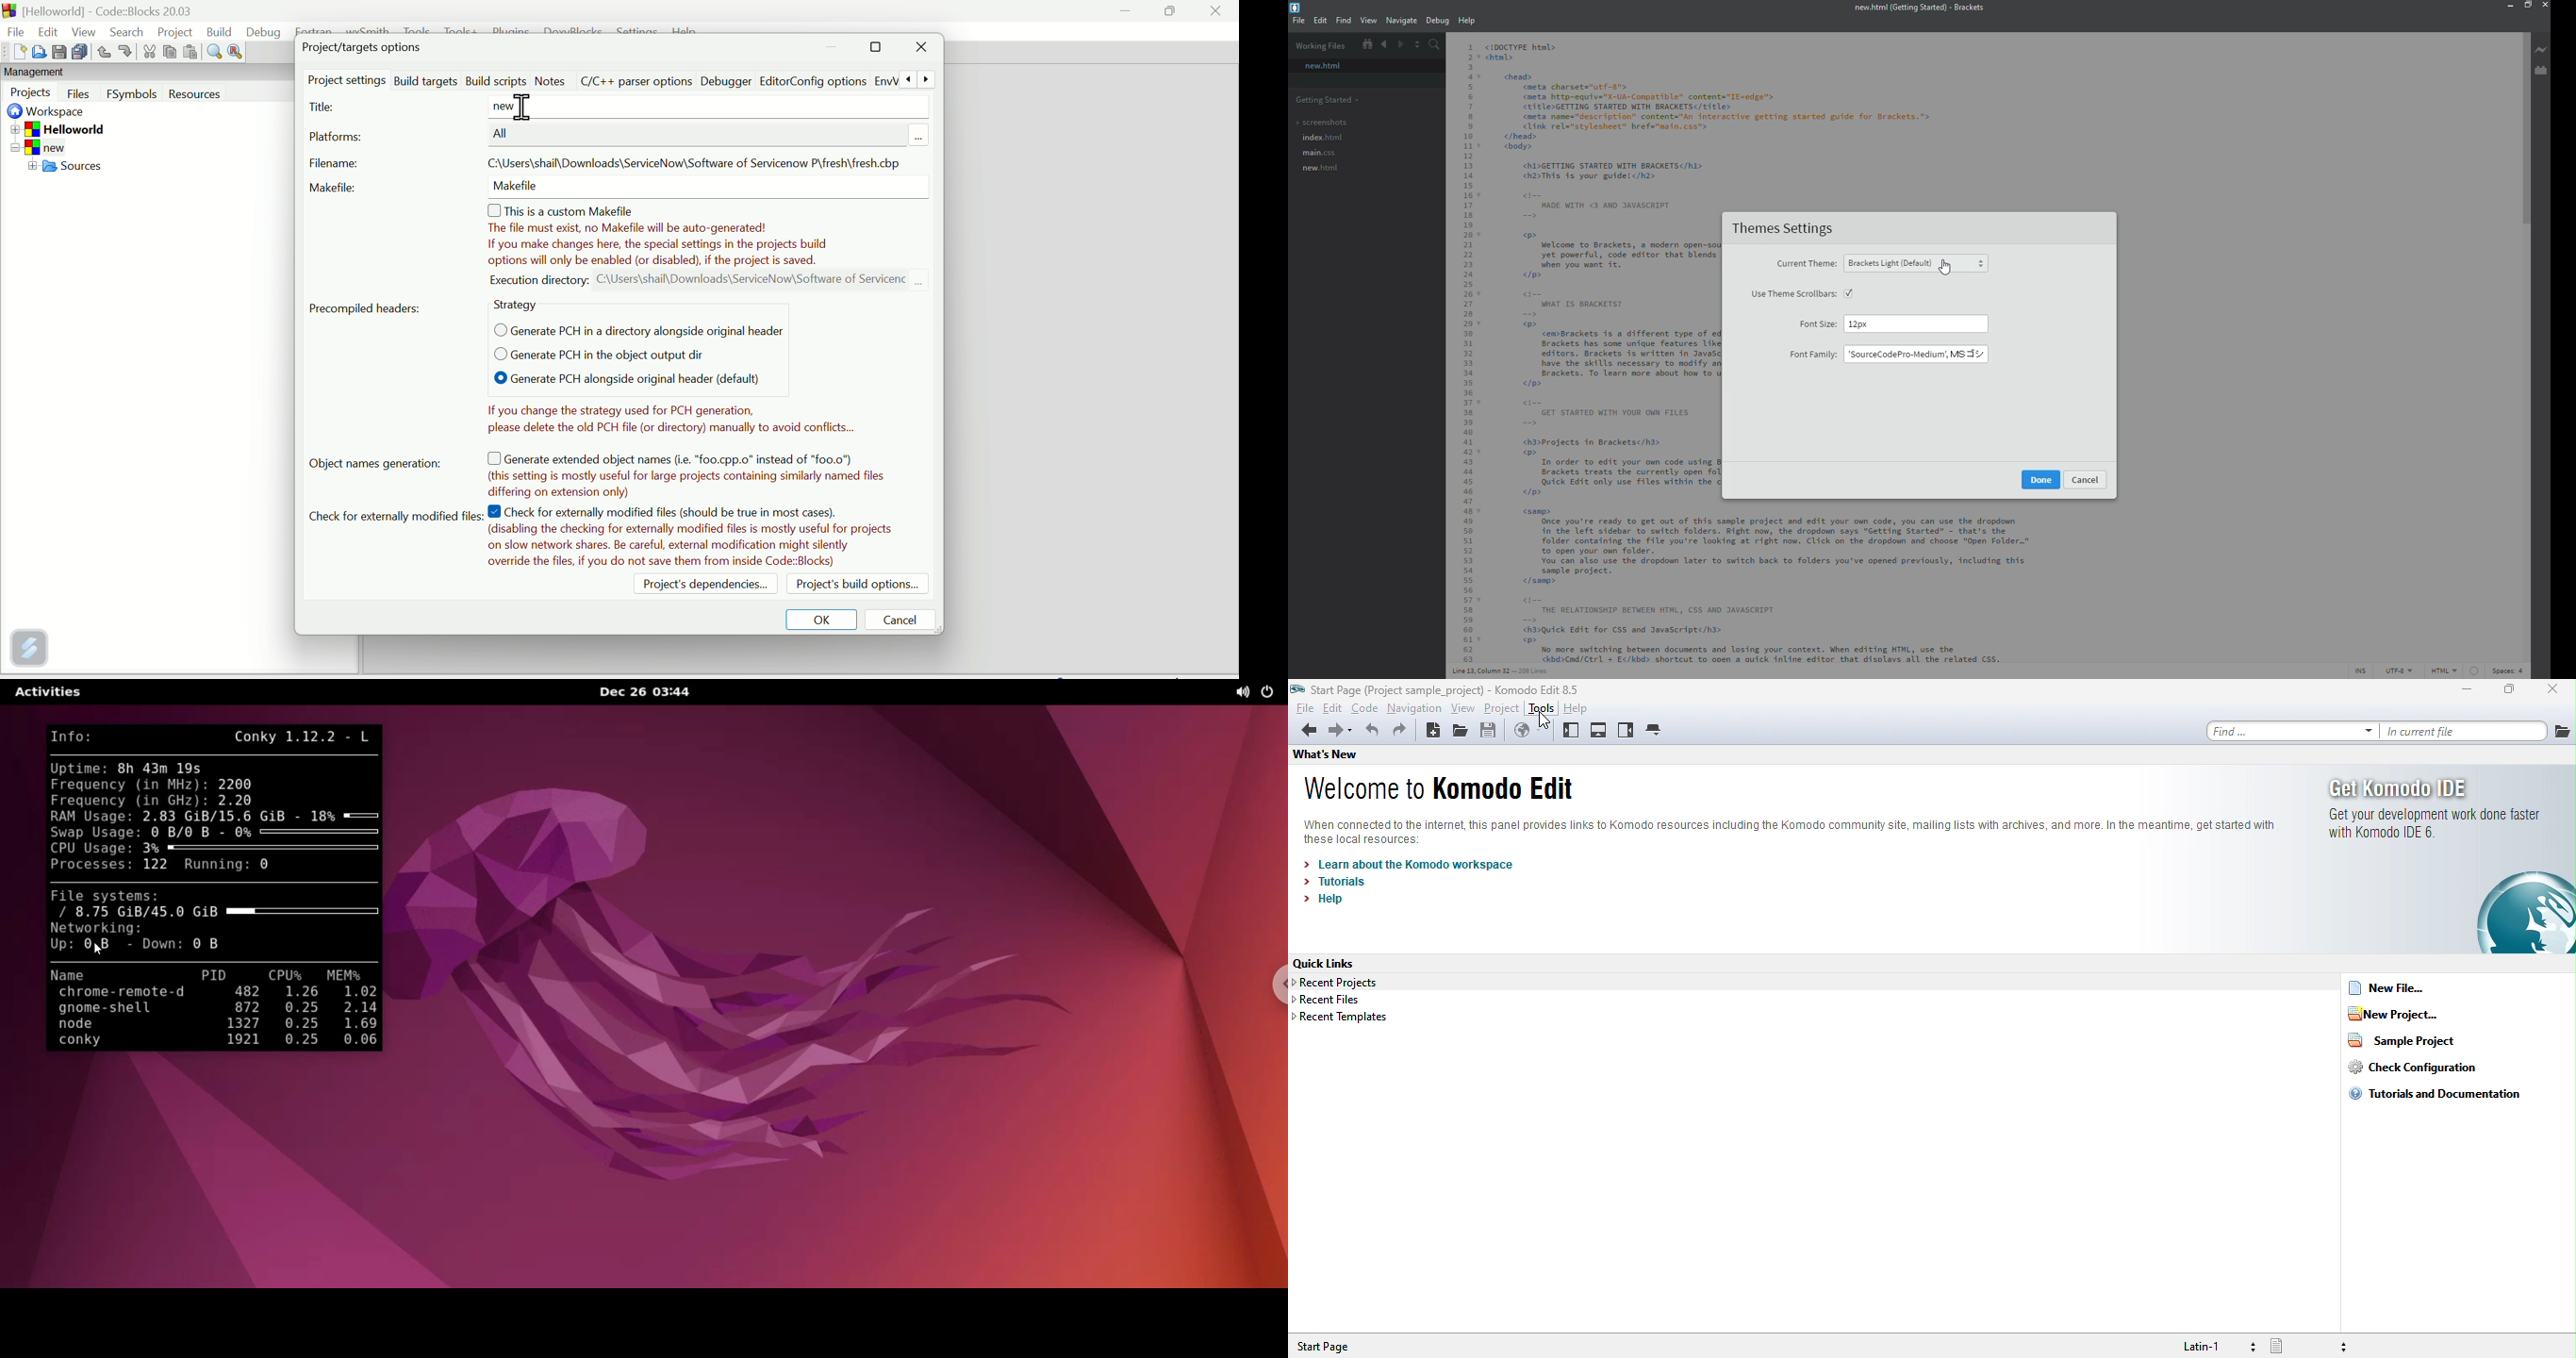  I want to click on Note, so click(707, 244).